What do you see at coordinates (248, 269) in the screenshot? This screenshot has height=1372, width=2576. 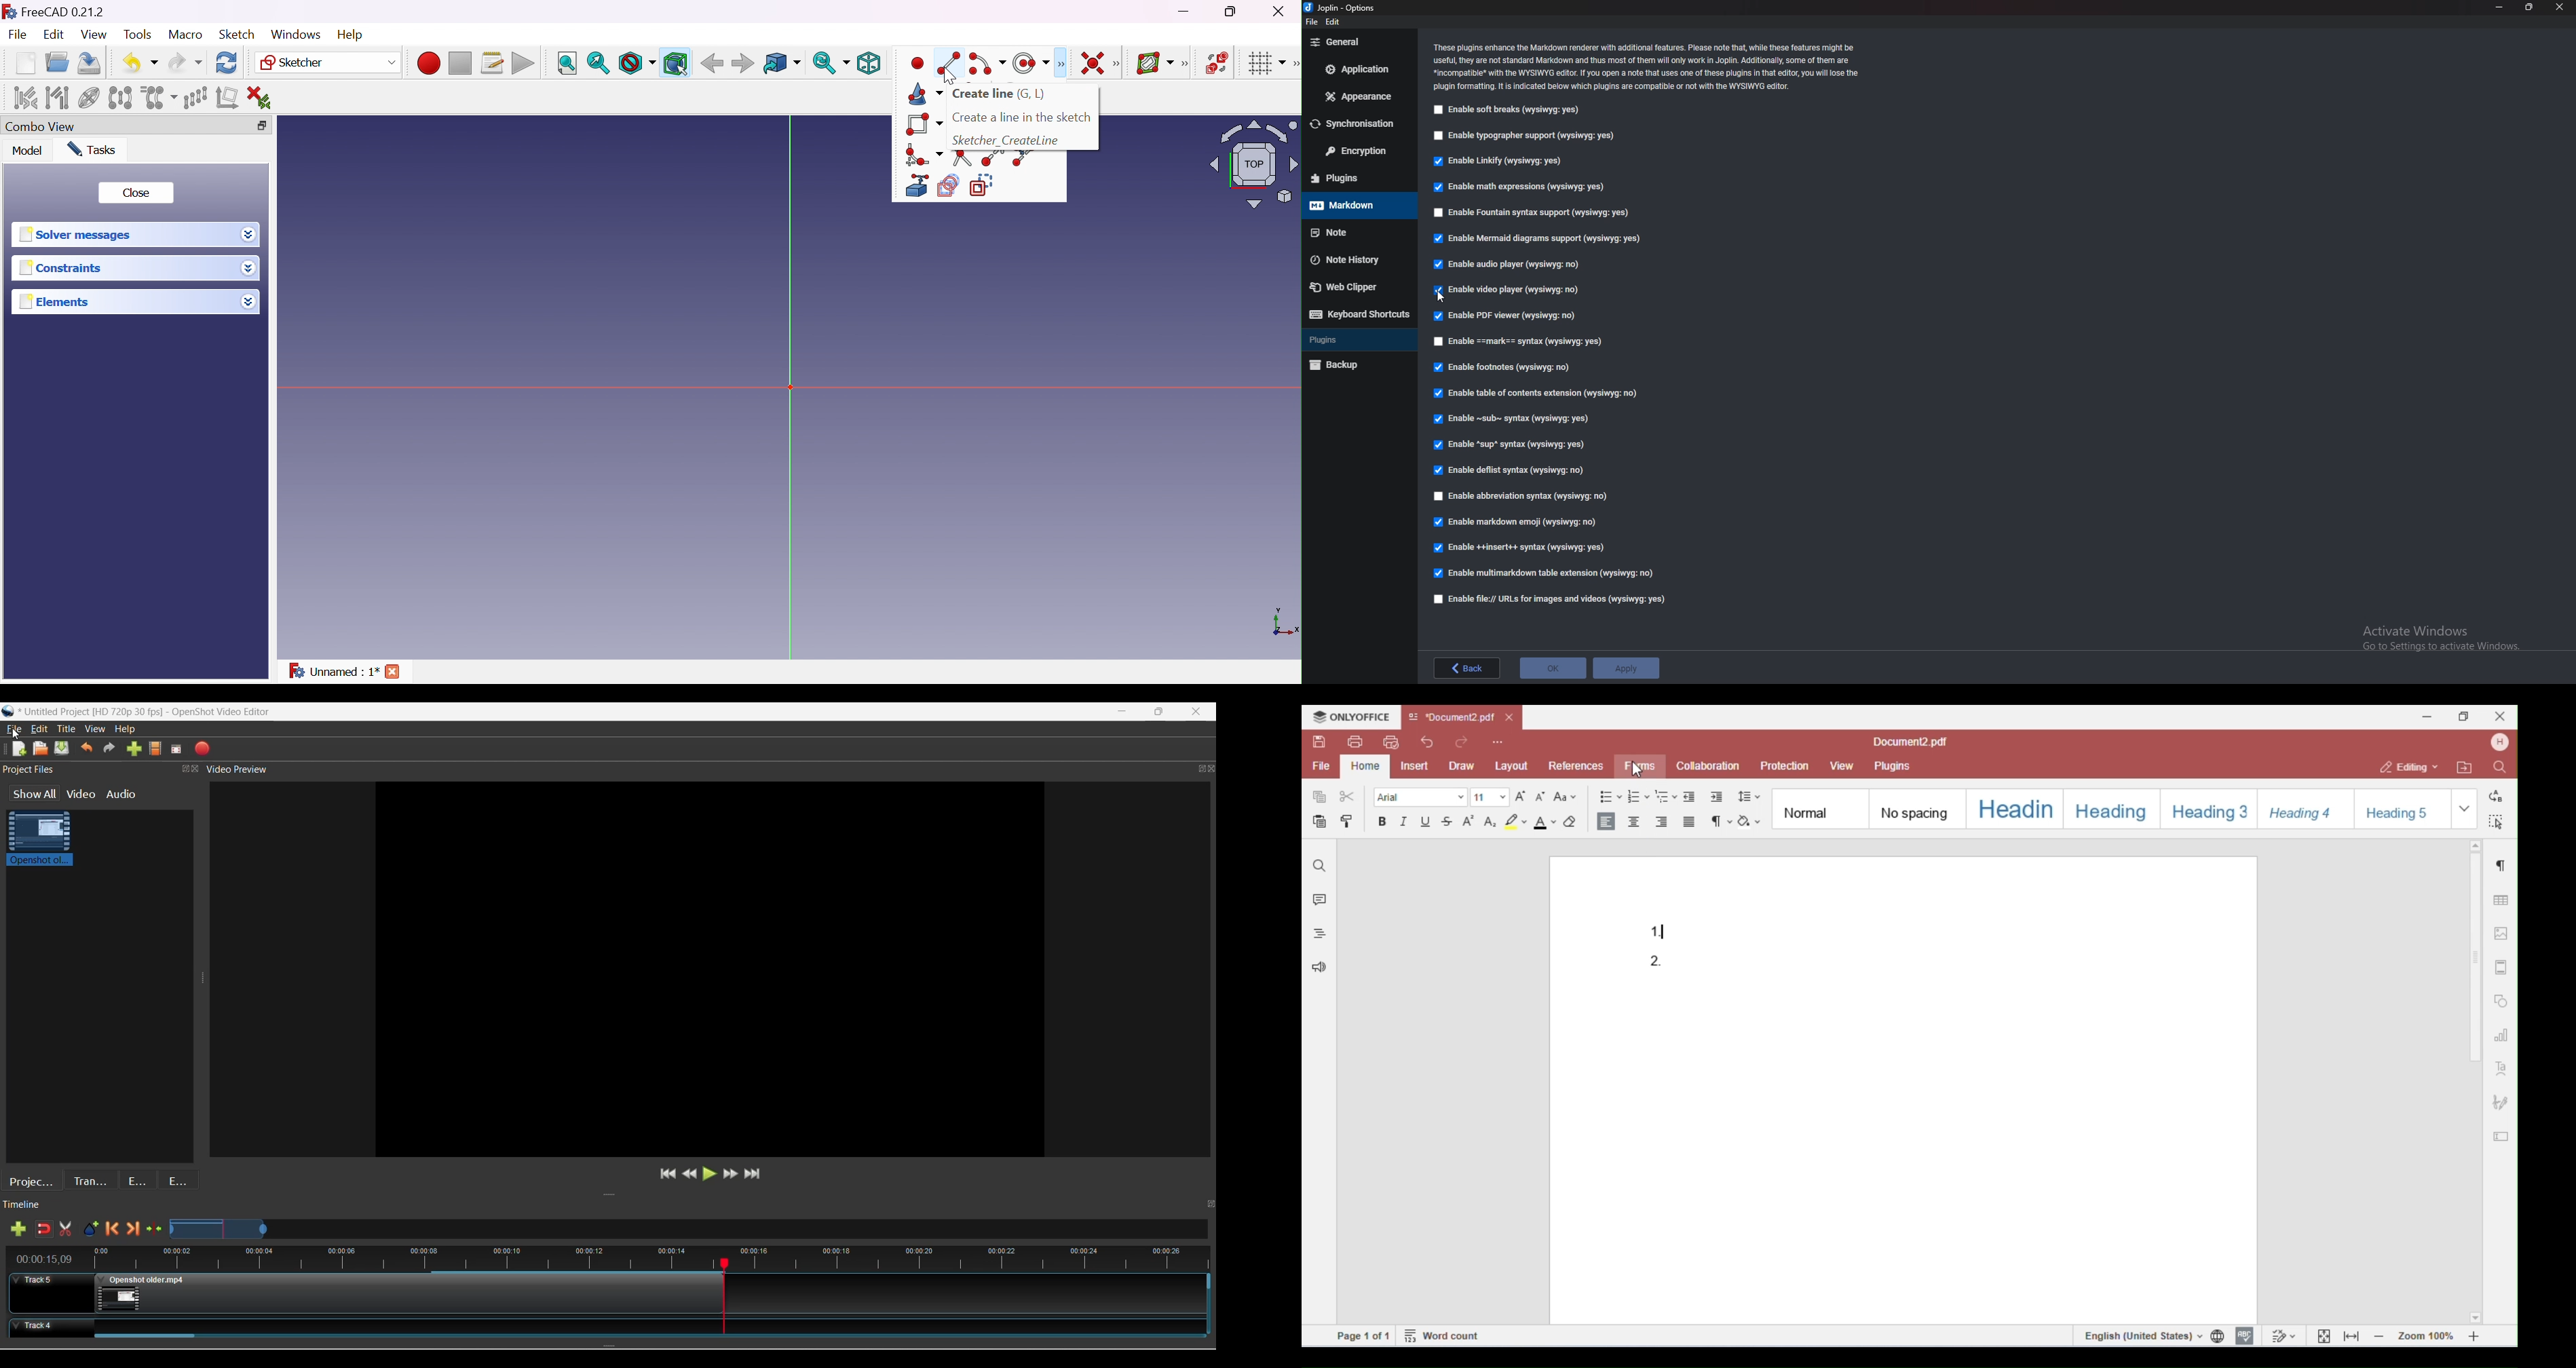 I see `Drop down` at bounding box center [248, 269].